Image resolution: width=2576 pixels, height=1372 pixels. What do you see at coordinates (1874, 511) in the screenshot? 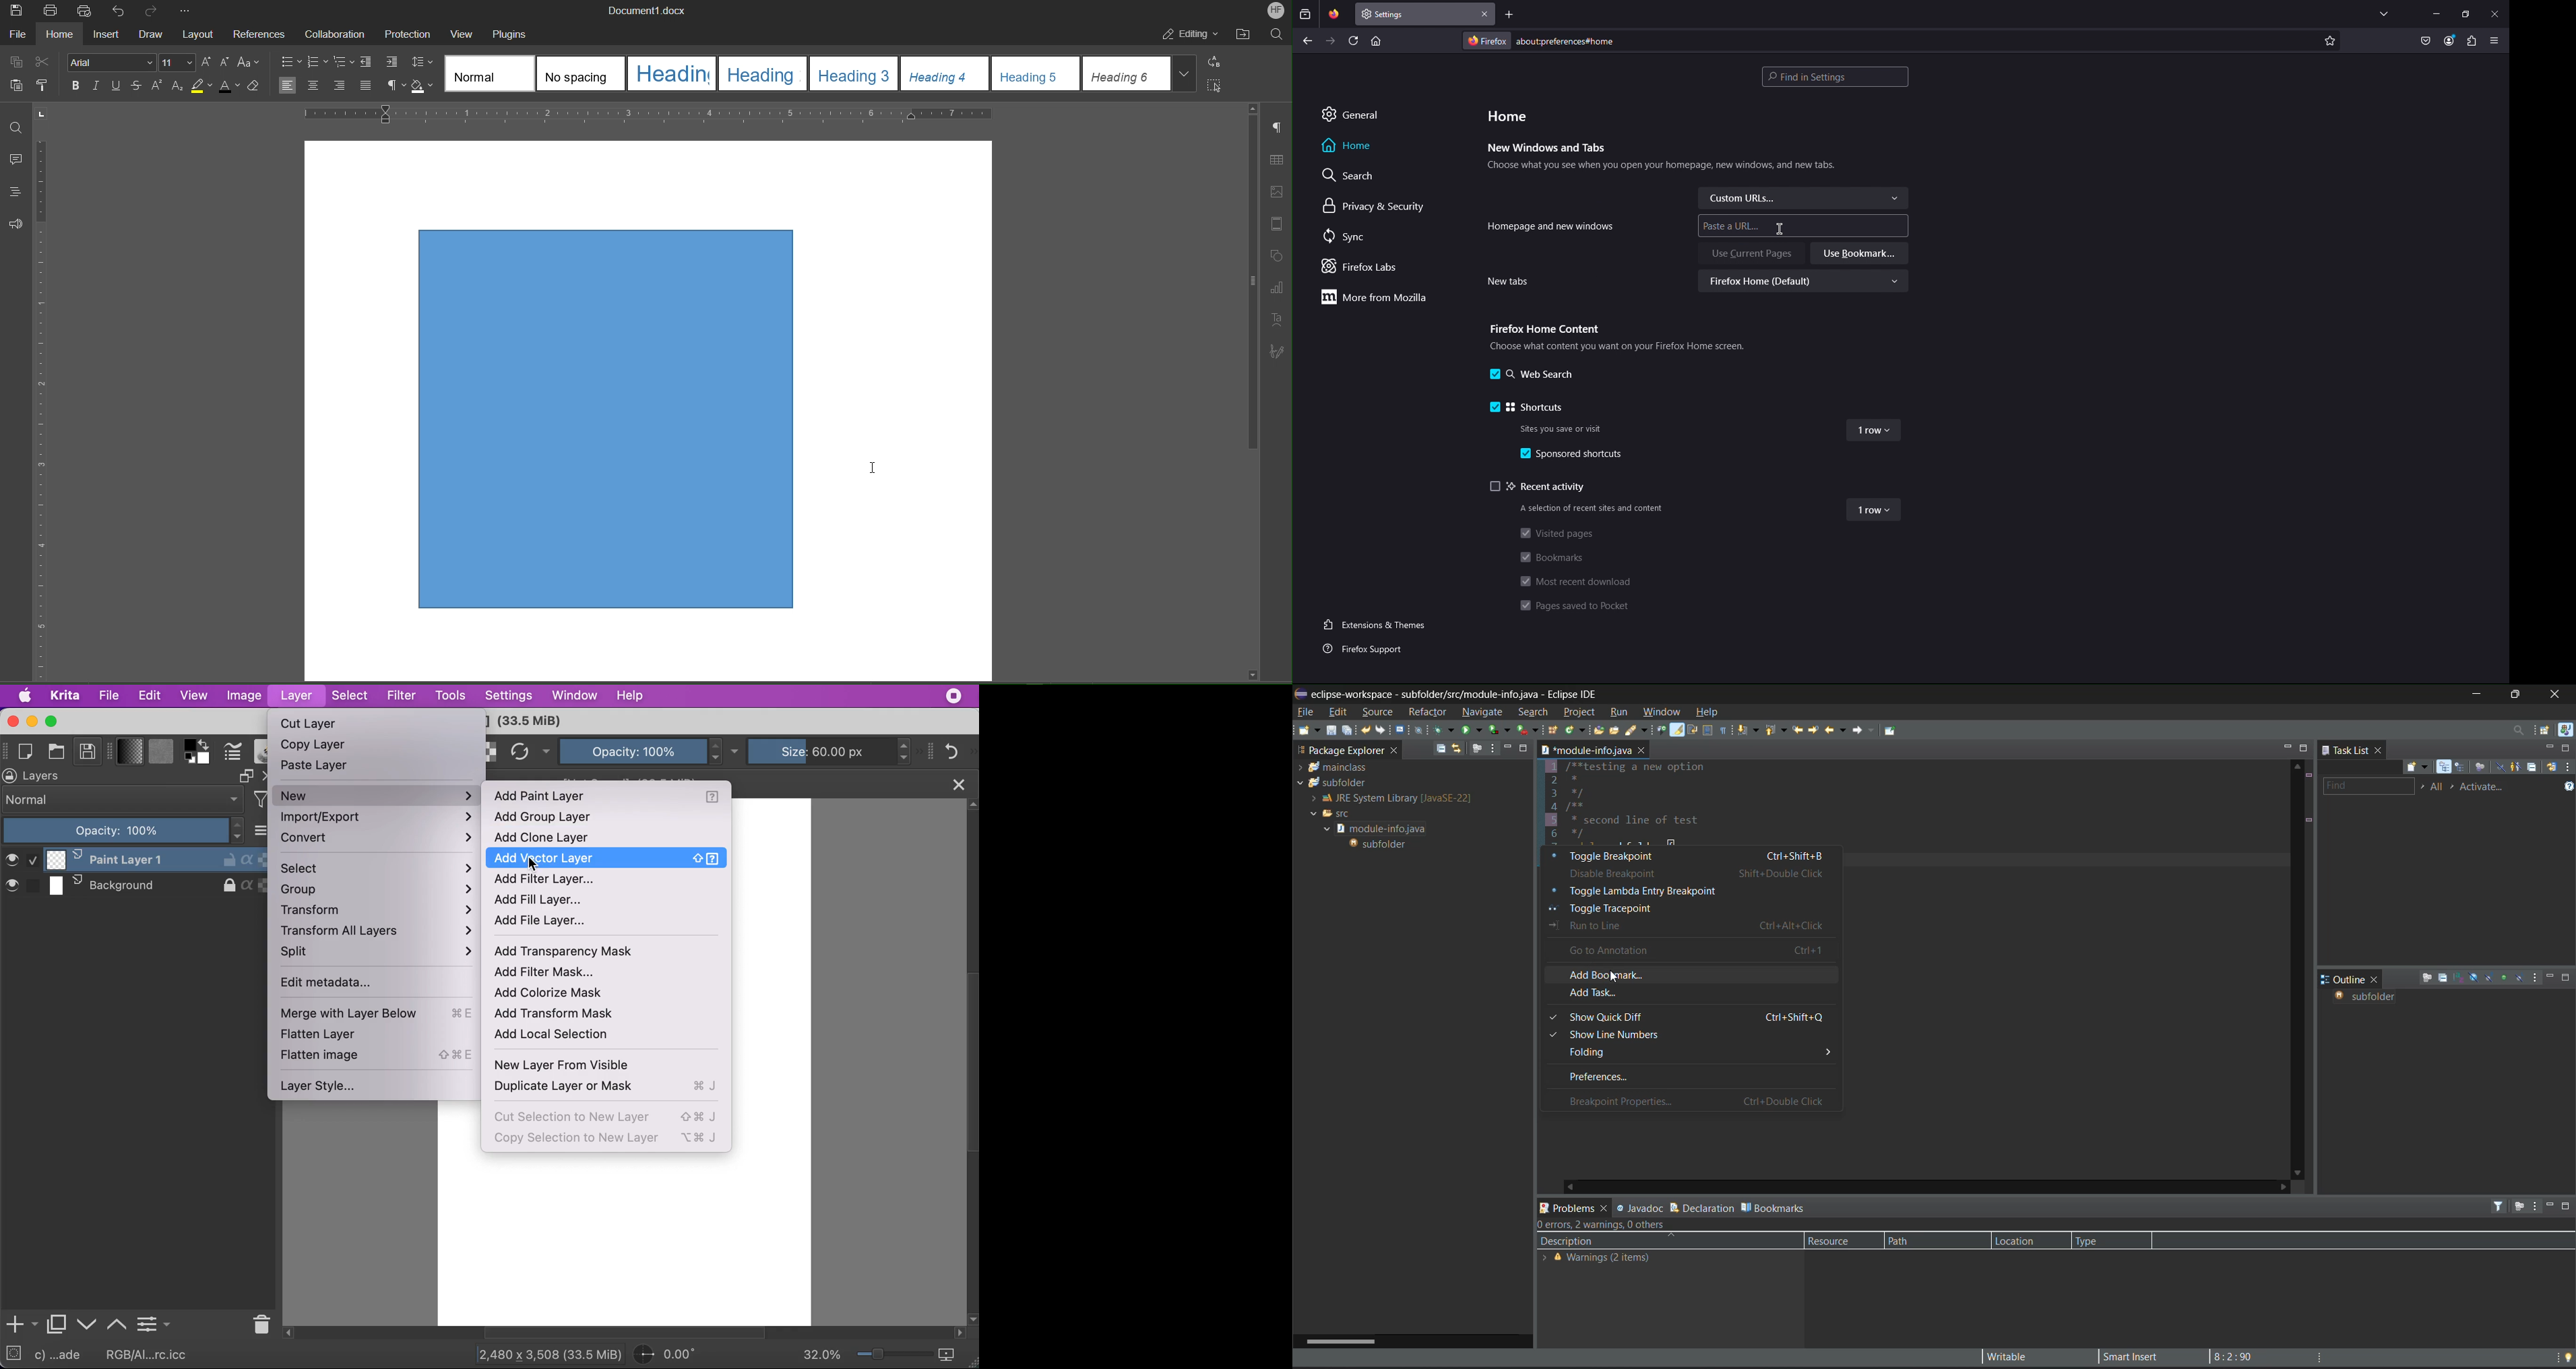
I see `1 row` at bounding box center [1874, 511].